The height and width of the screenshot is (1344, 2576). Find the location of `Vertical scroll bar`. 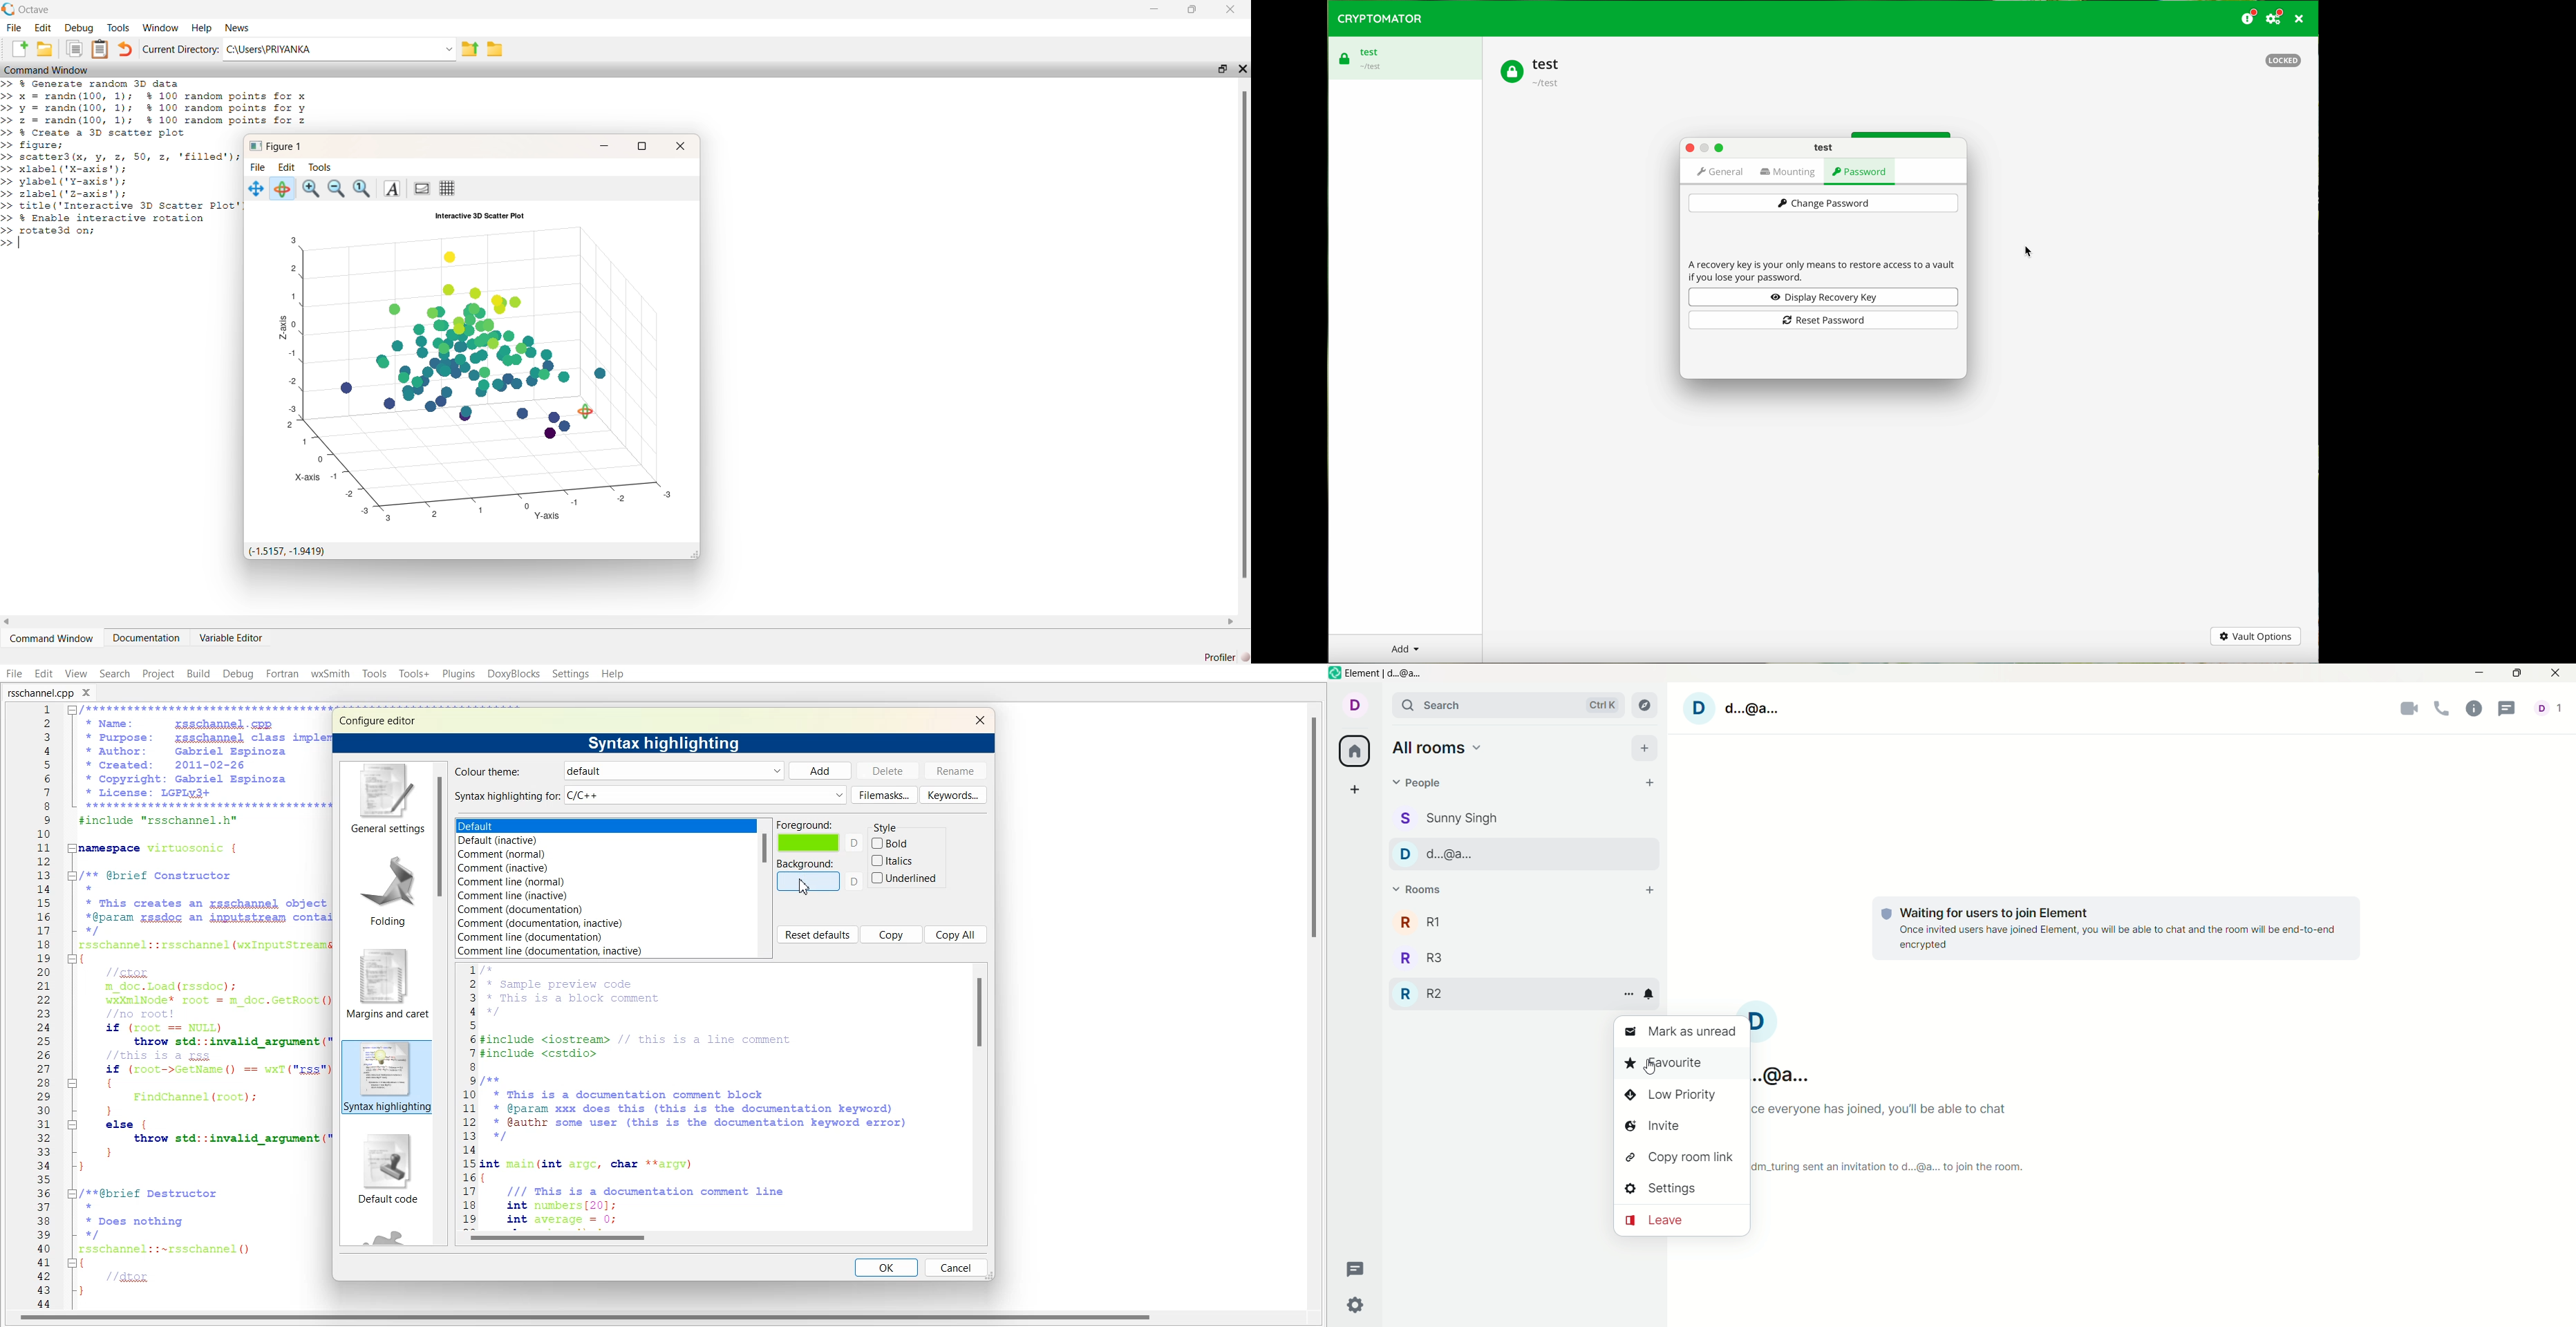

Vertical scroll bar is located at coordinates (442, 1004).